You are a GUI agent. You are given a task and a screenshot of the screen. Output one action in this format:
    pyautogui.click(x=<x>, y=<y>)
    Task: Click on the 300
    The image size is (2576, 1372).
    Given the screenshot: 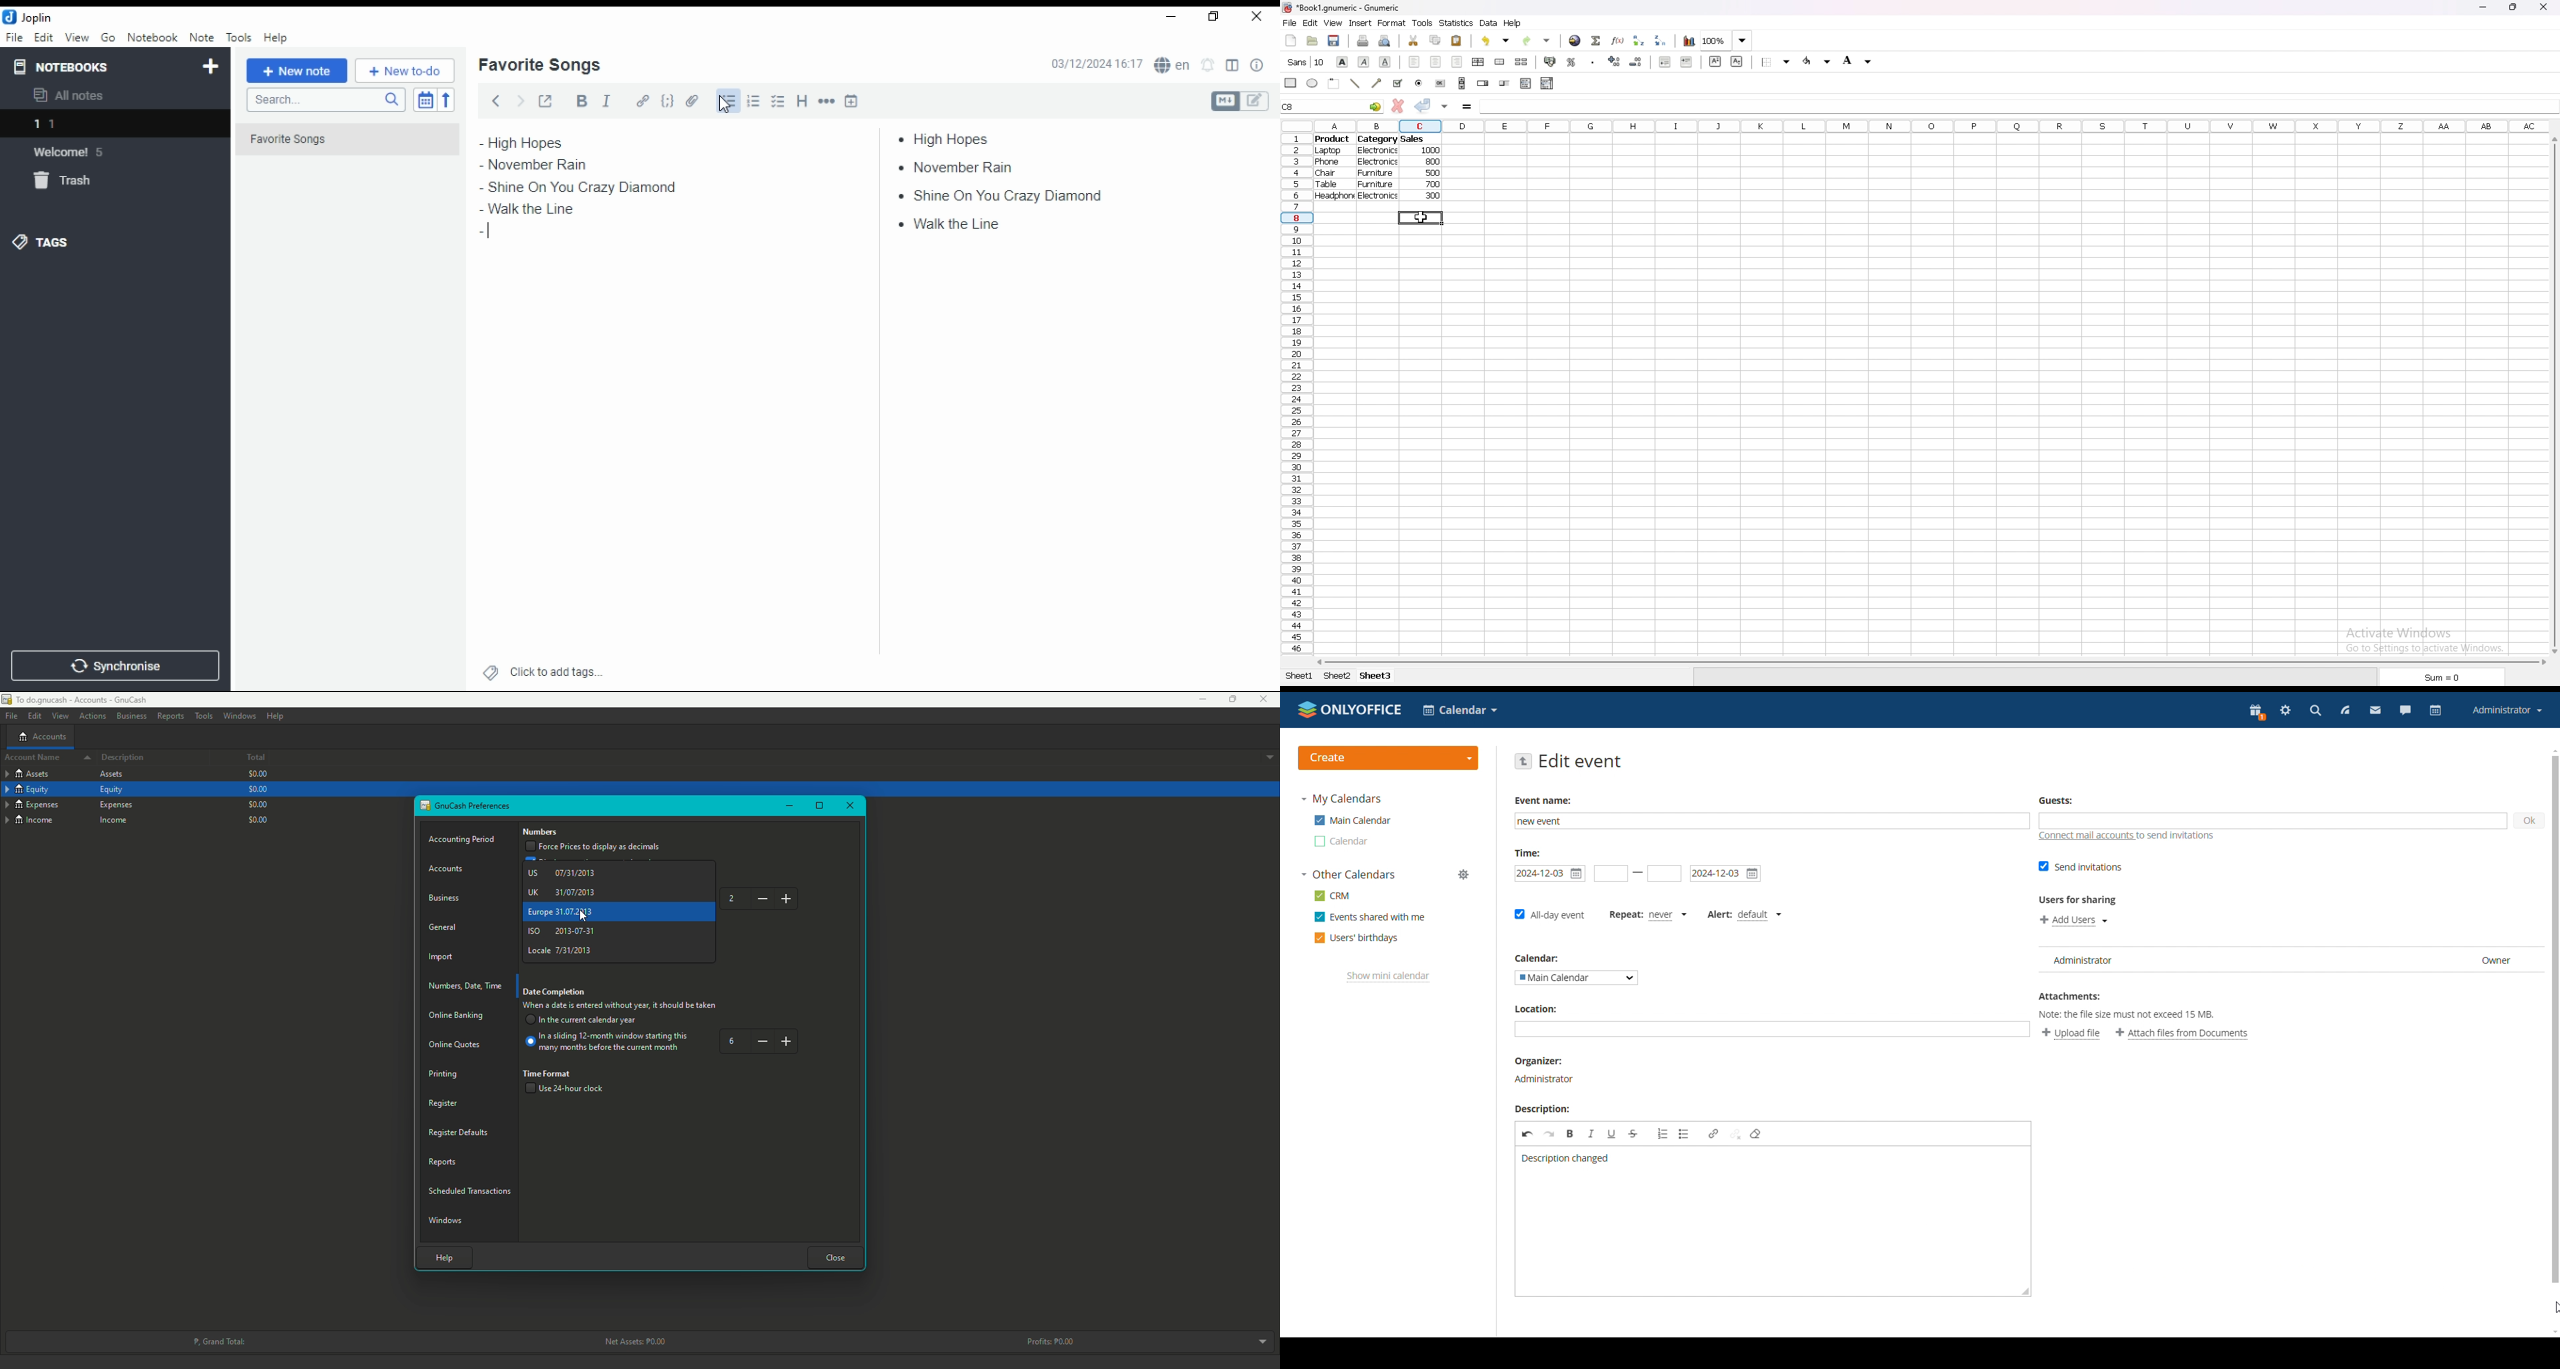 What is the action you would take?
    pyautogui.click(x=1434, y=197)
    